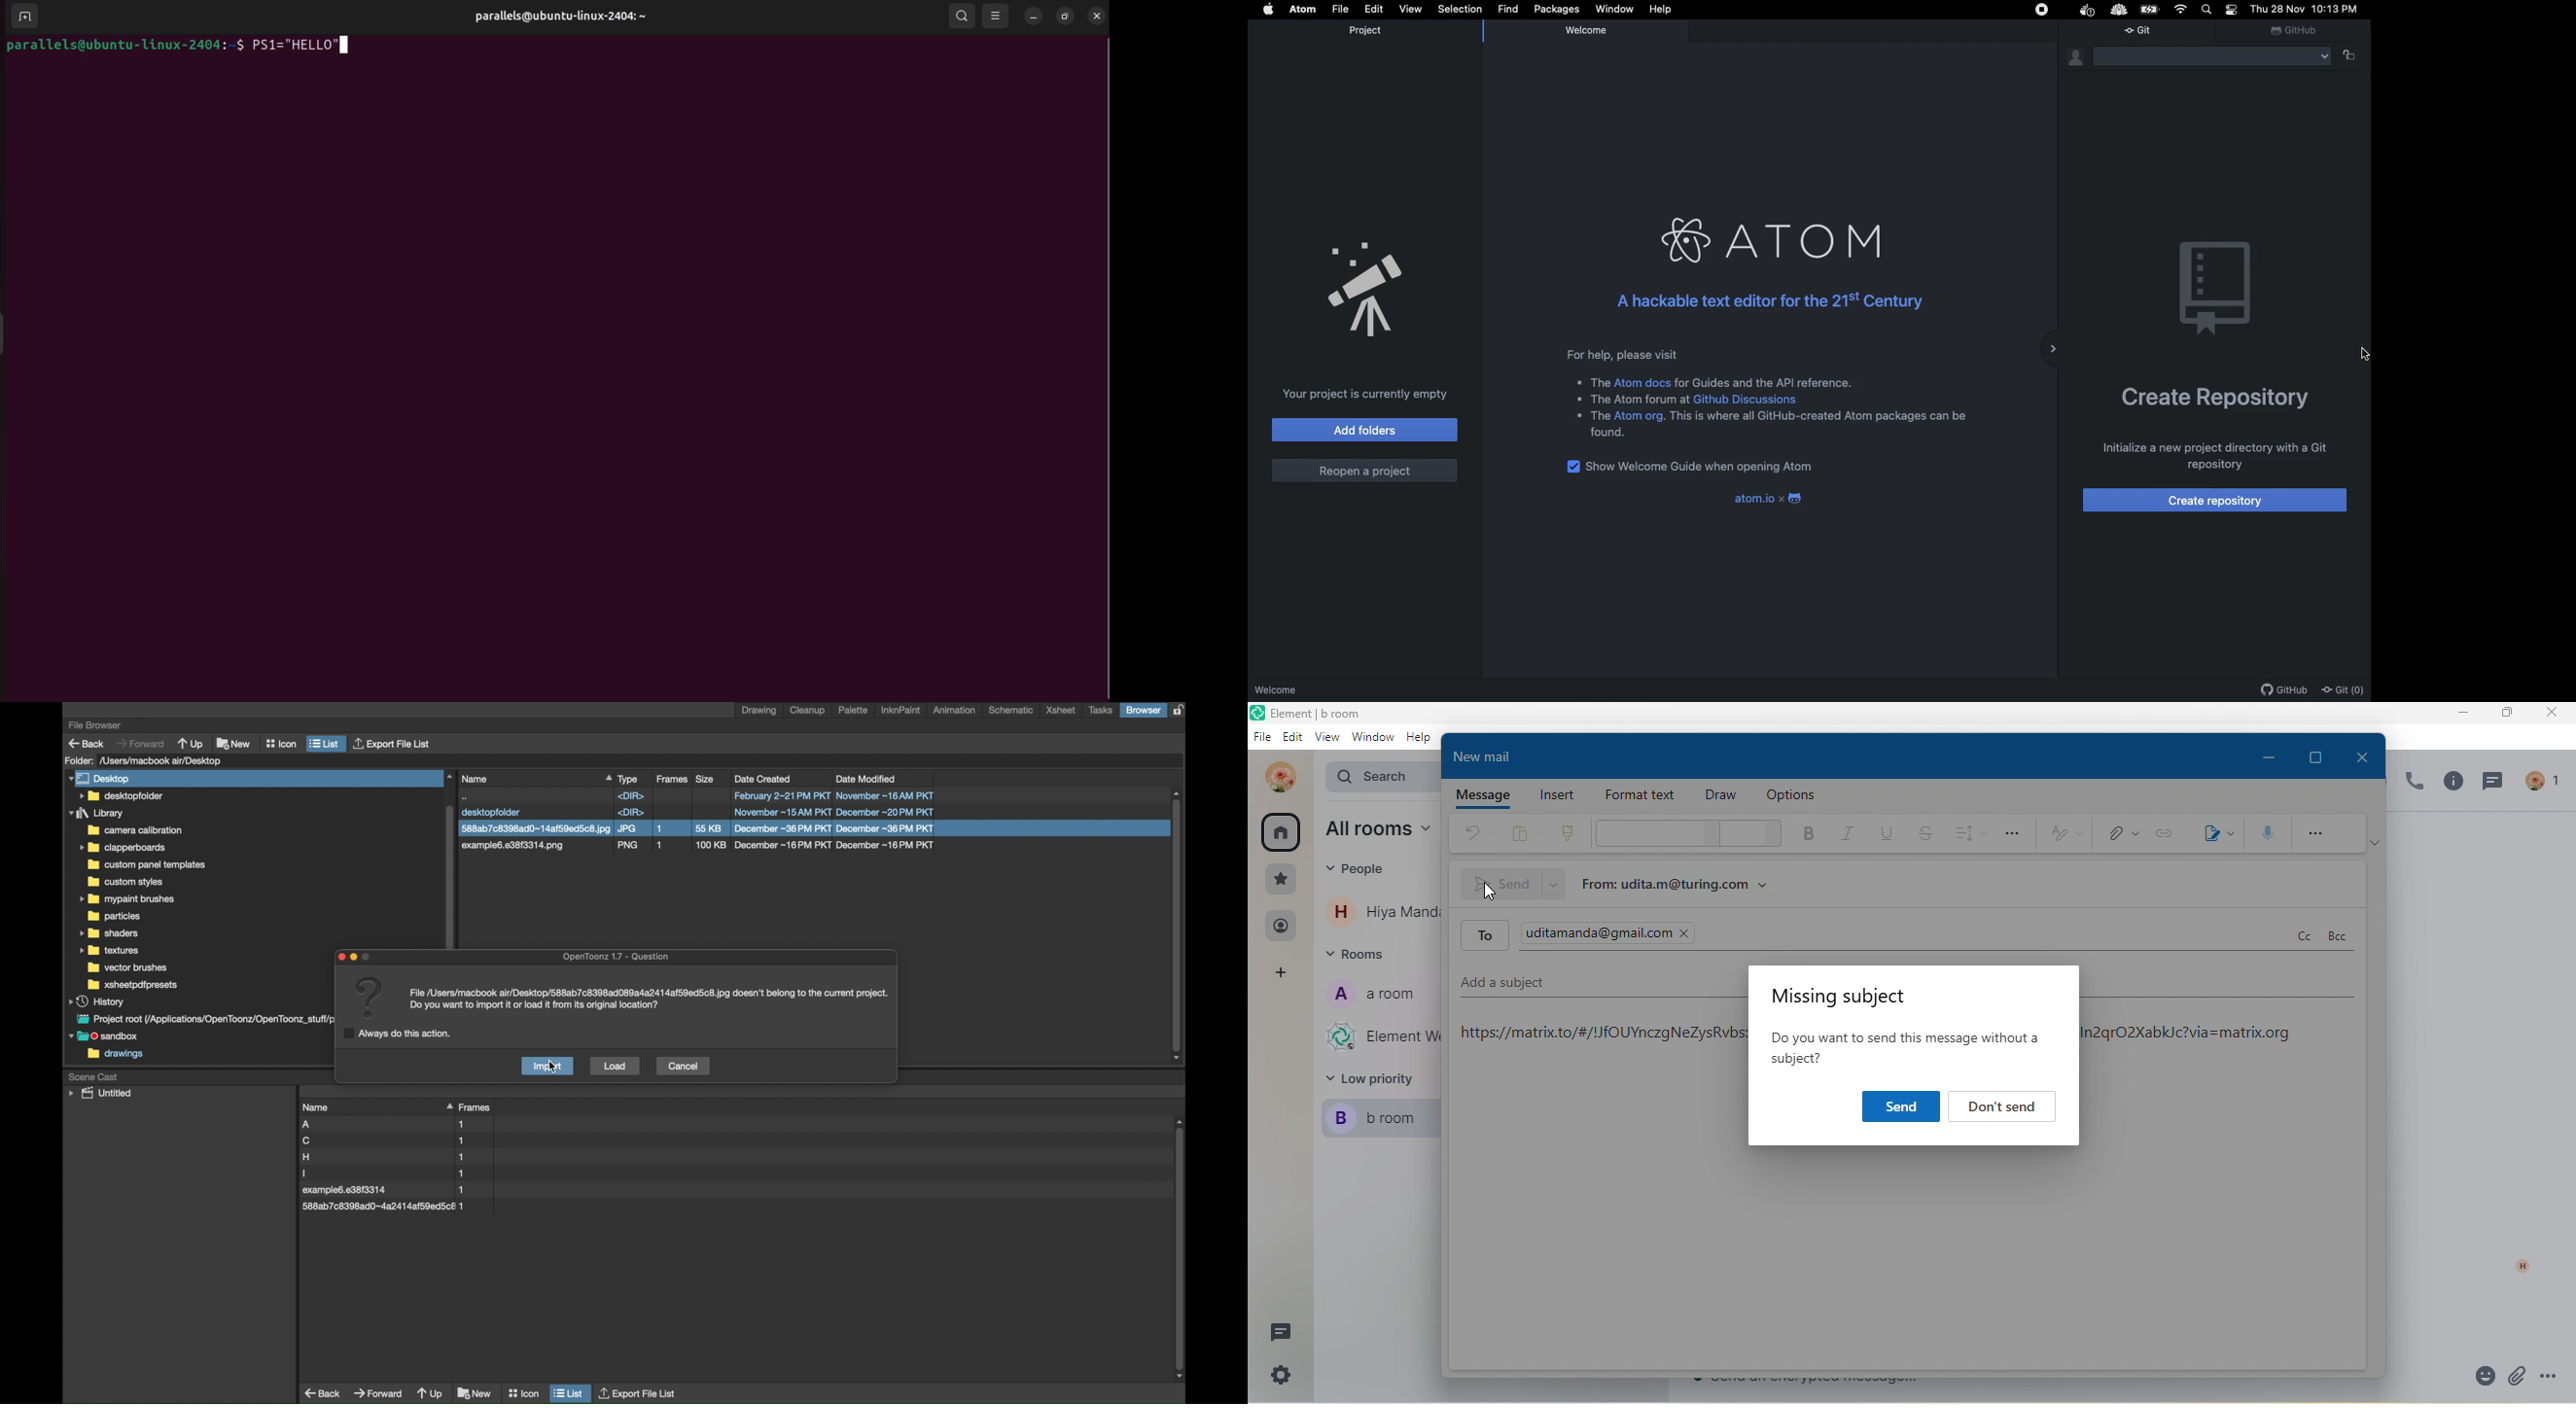 The width and height of the screenshot is (2576, 1428). I want to click on Extension, so click(2120, 9).